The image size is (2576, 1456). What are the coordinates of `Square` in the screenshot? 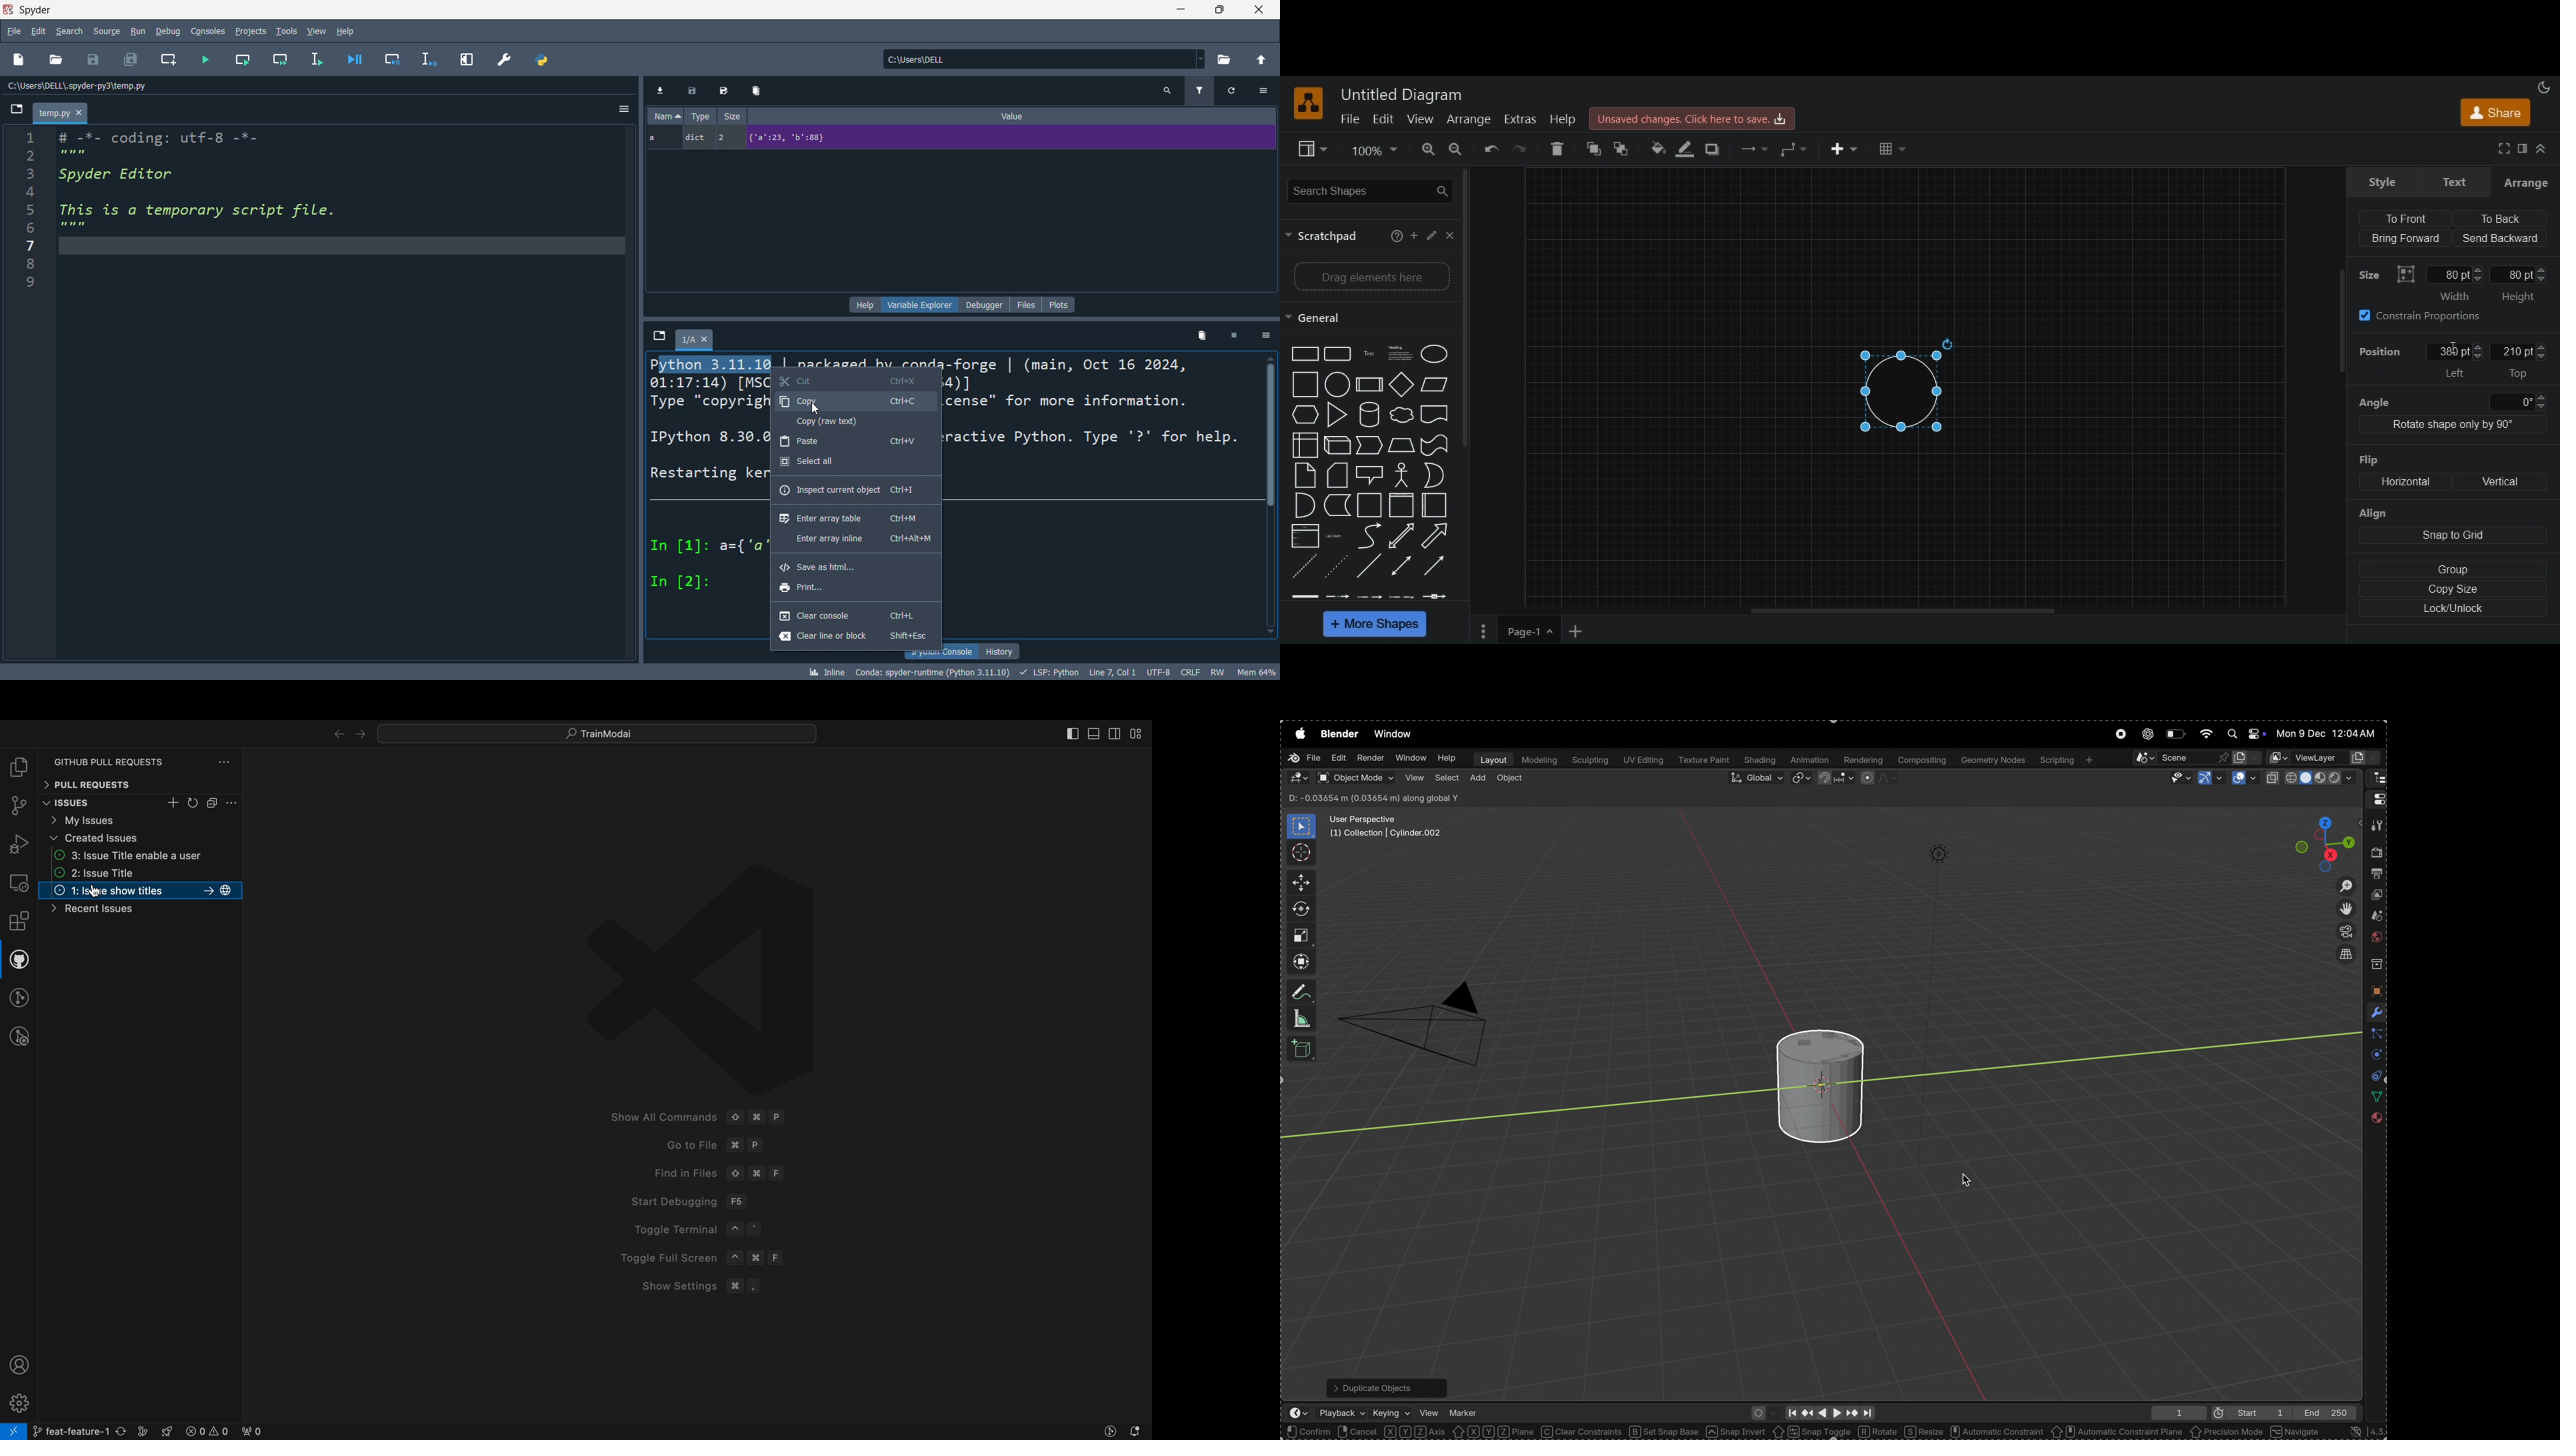 It's located at (1306, 384).